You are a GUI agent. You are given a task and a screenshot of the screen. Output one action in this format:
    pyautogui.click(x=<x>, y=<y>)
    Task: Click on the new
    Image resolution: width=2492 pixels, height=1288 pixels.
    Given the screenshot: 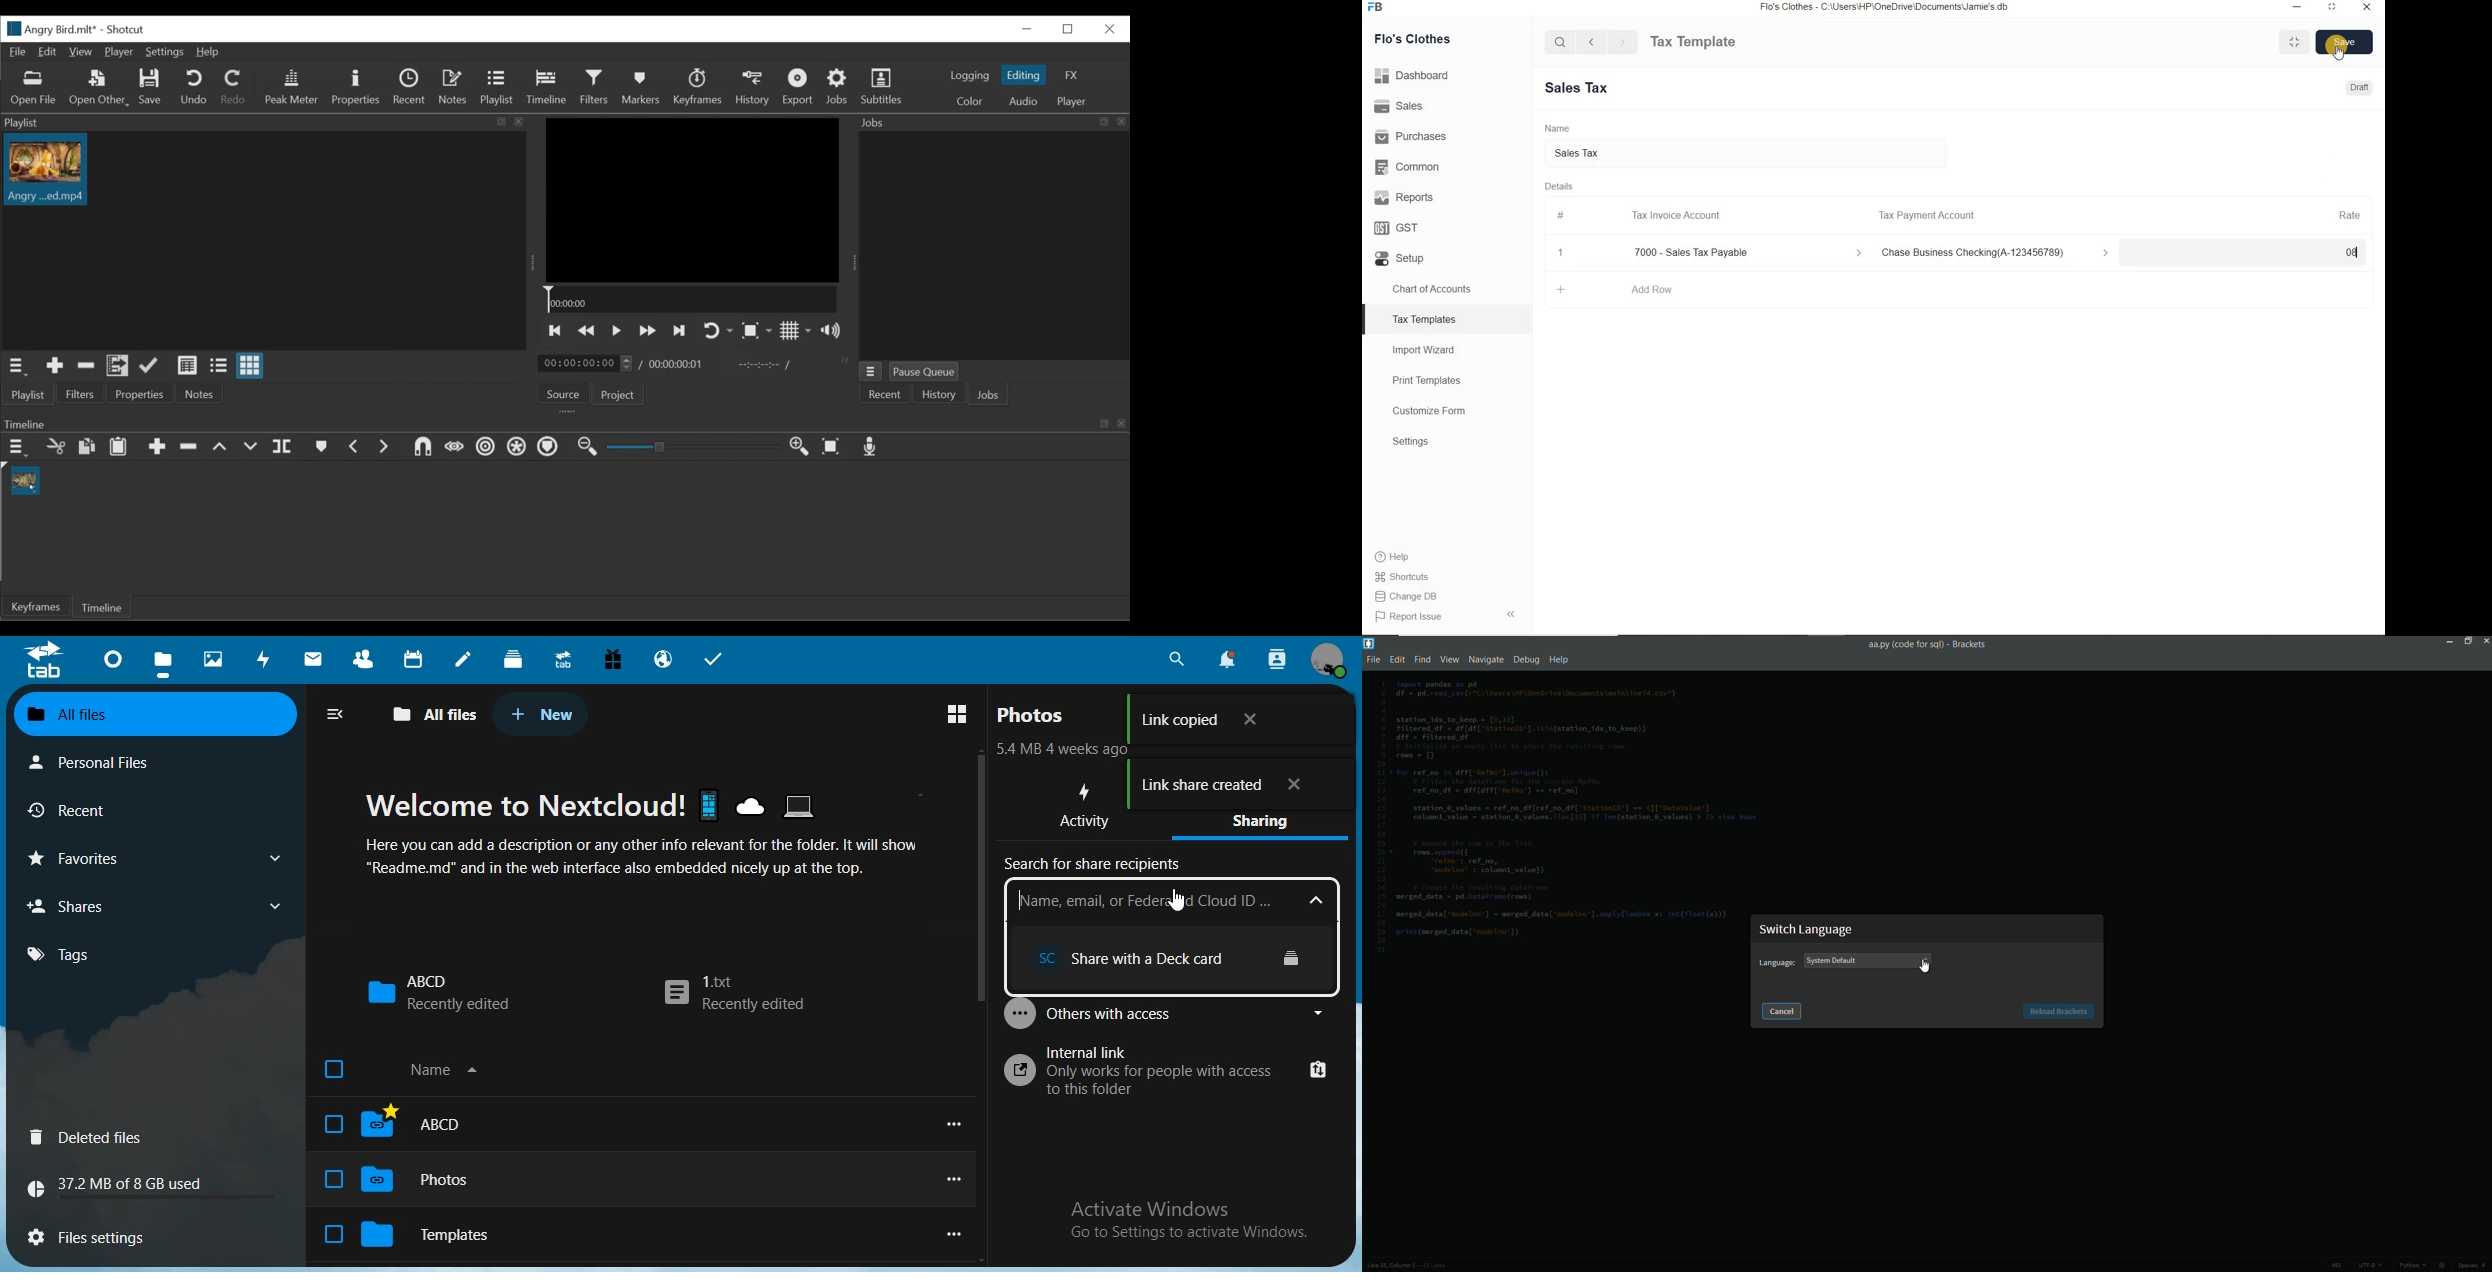 What is the action you would take?
    pyautogui.click(x=542, y=714)
    